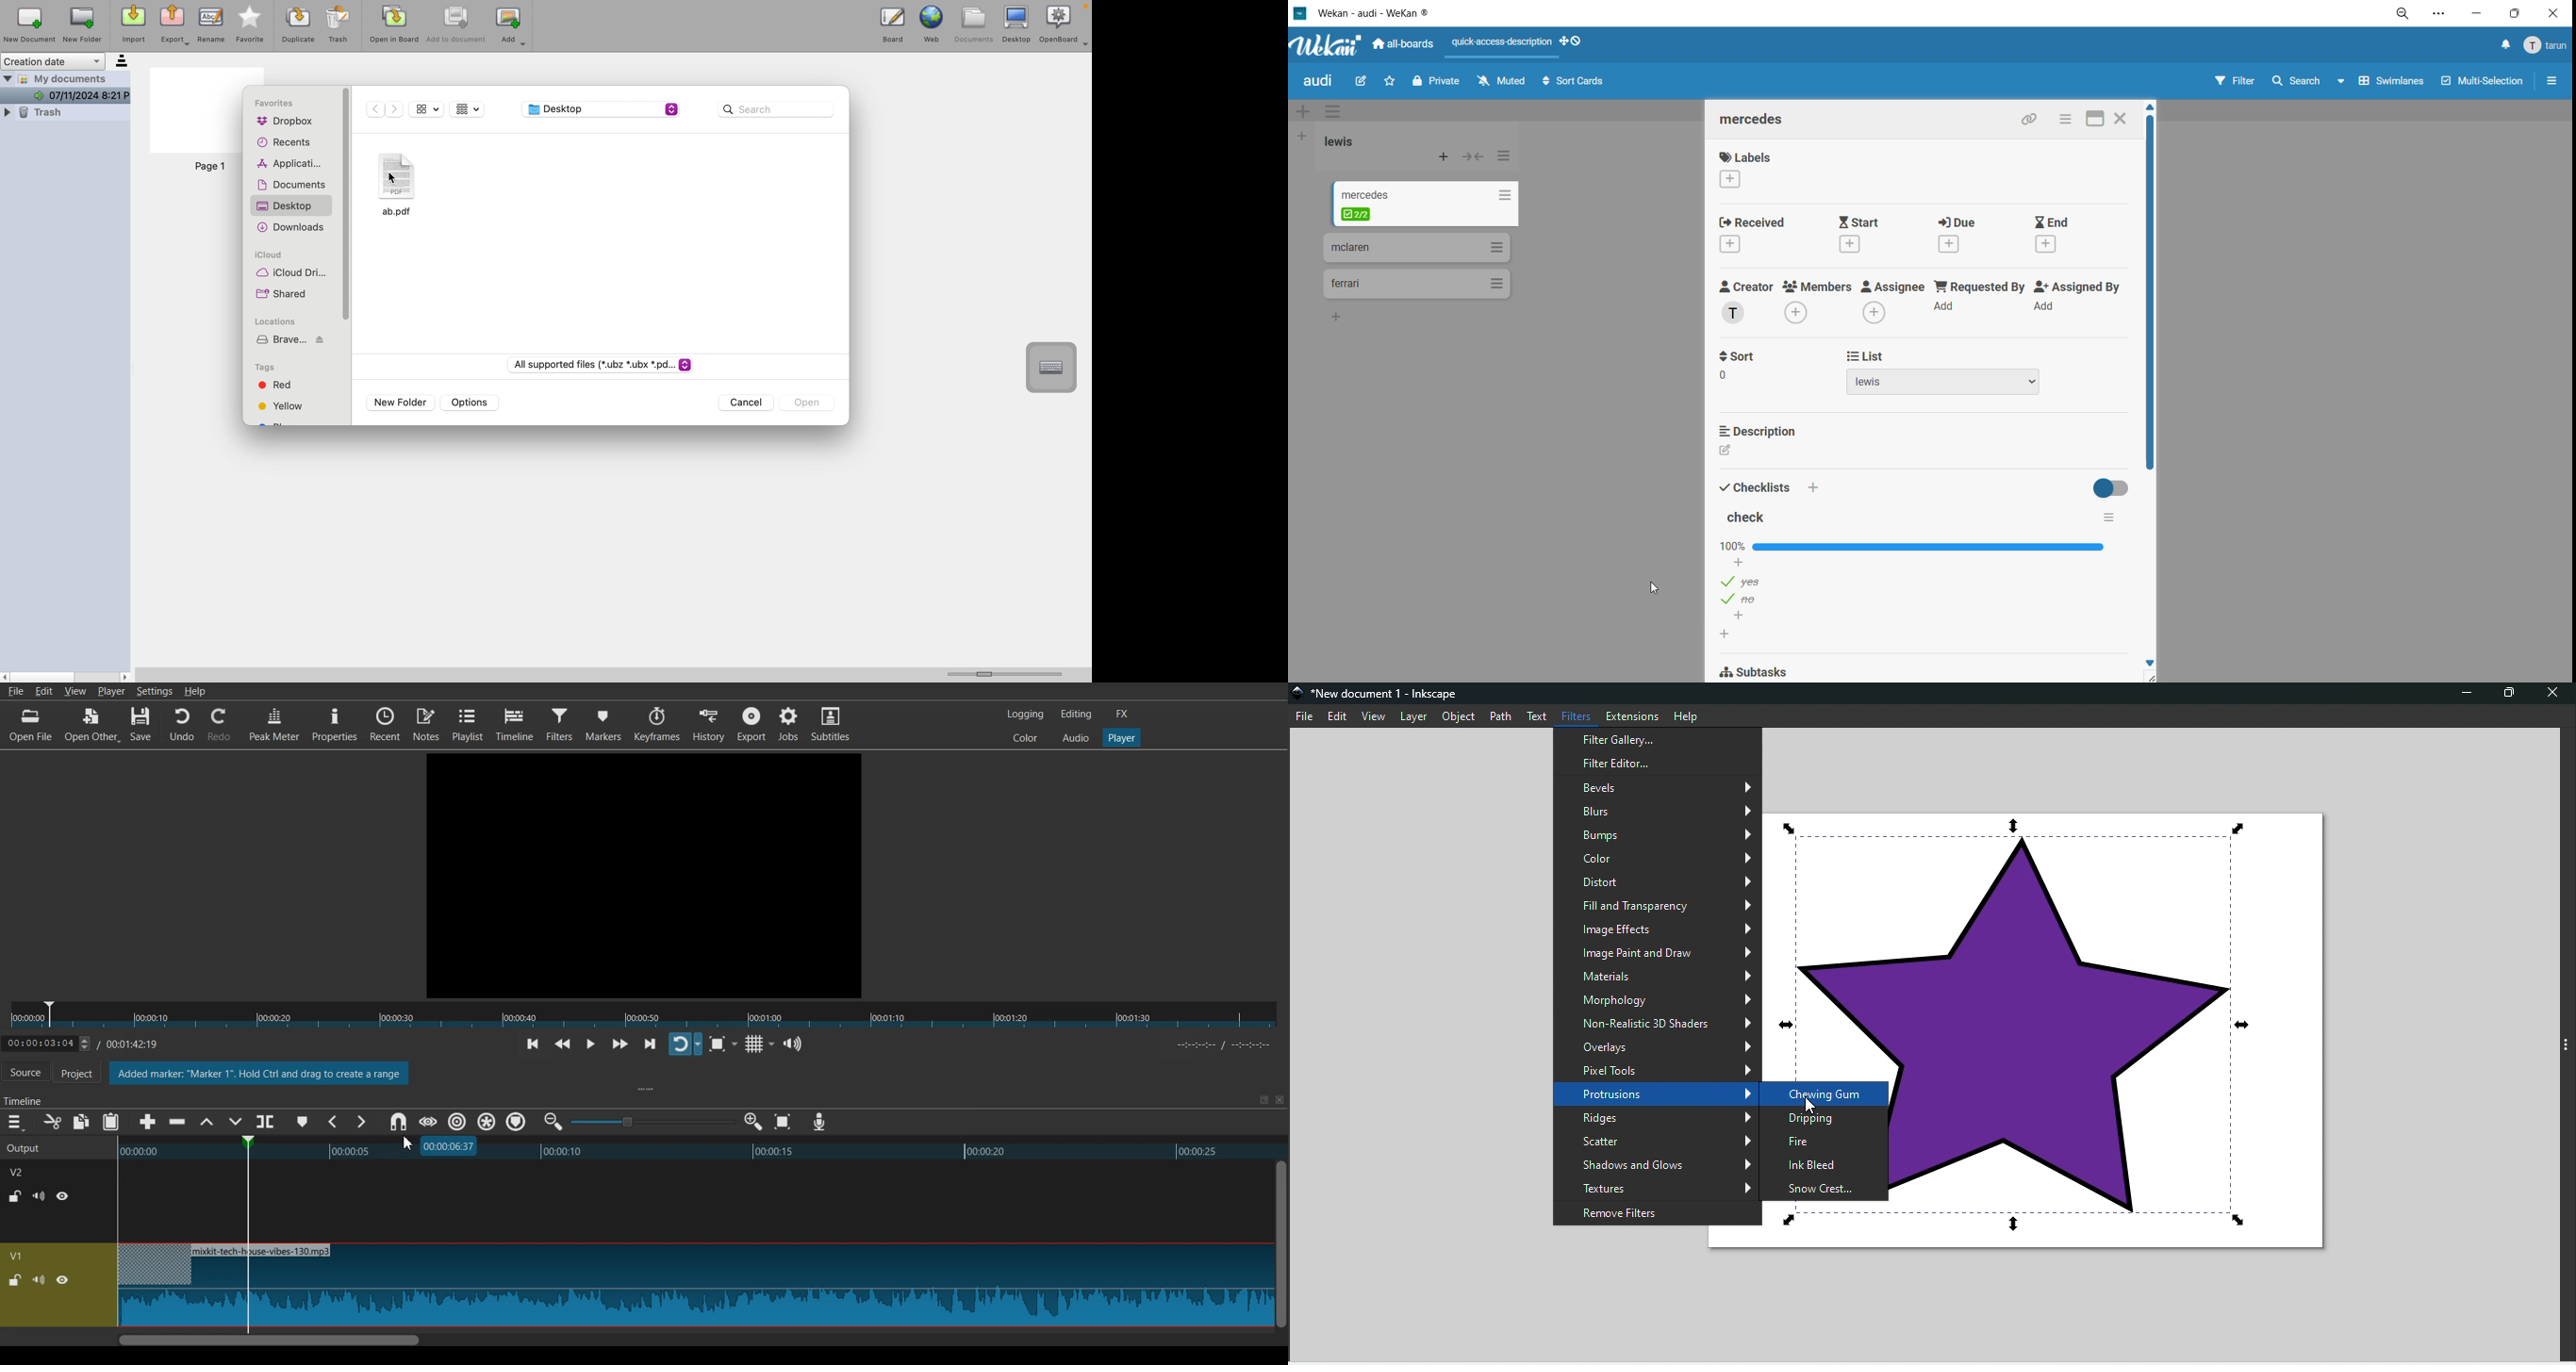 This screenshot has width=2576, height=1372. I want to click on menu, so click(2544, 46).